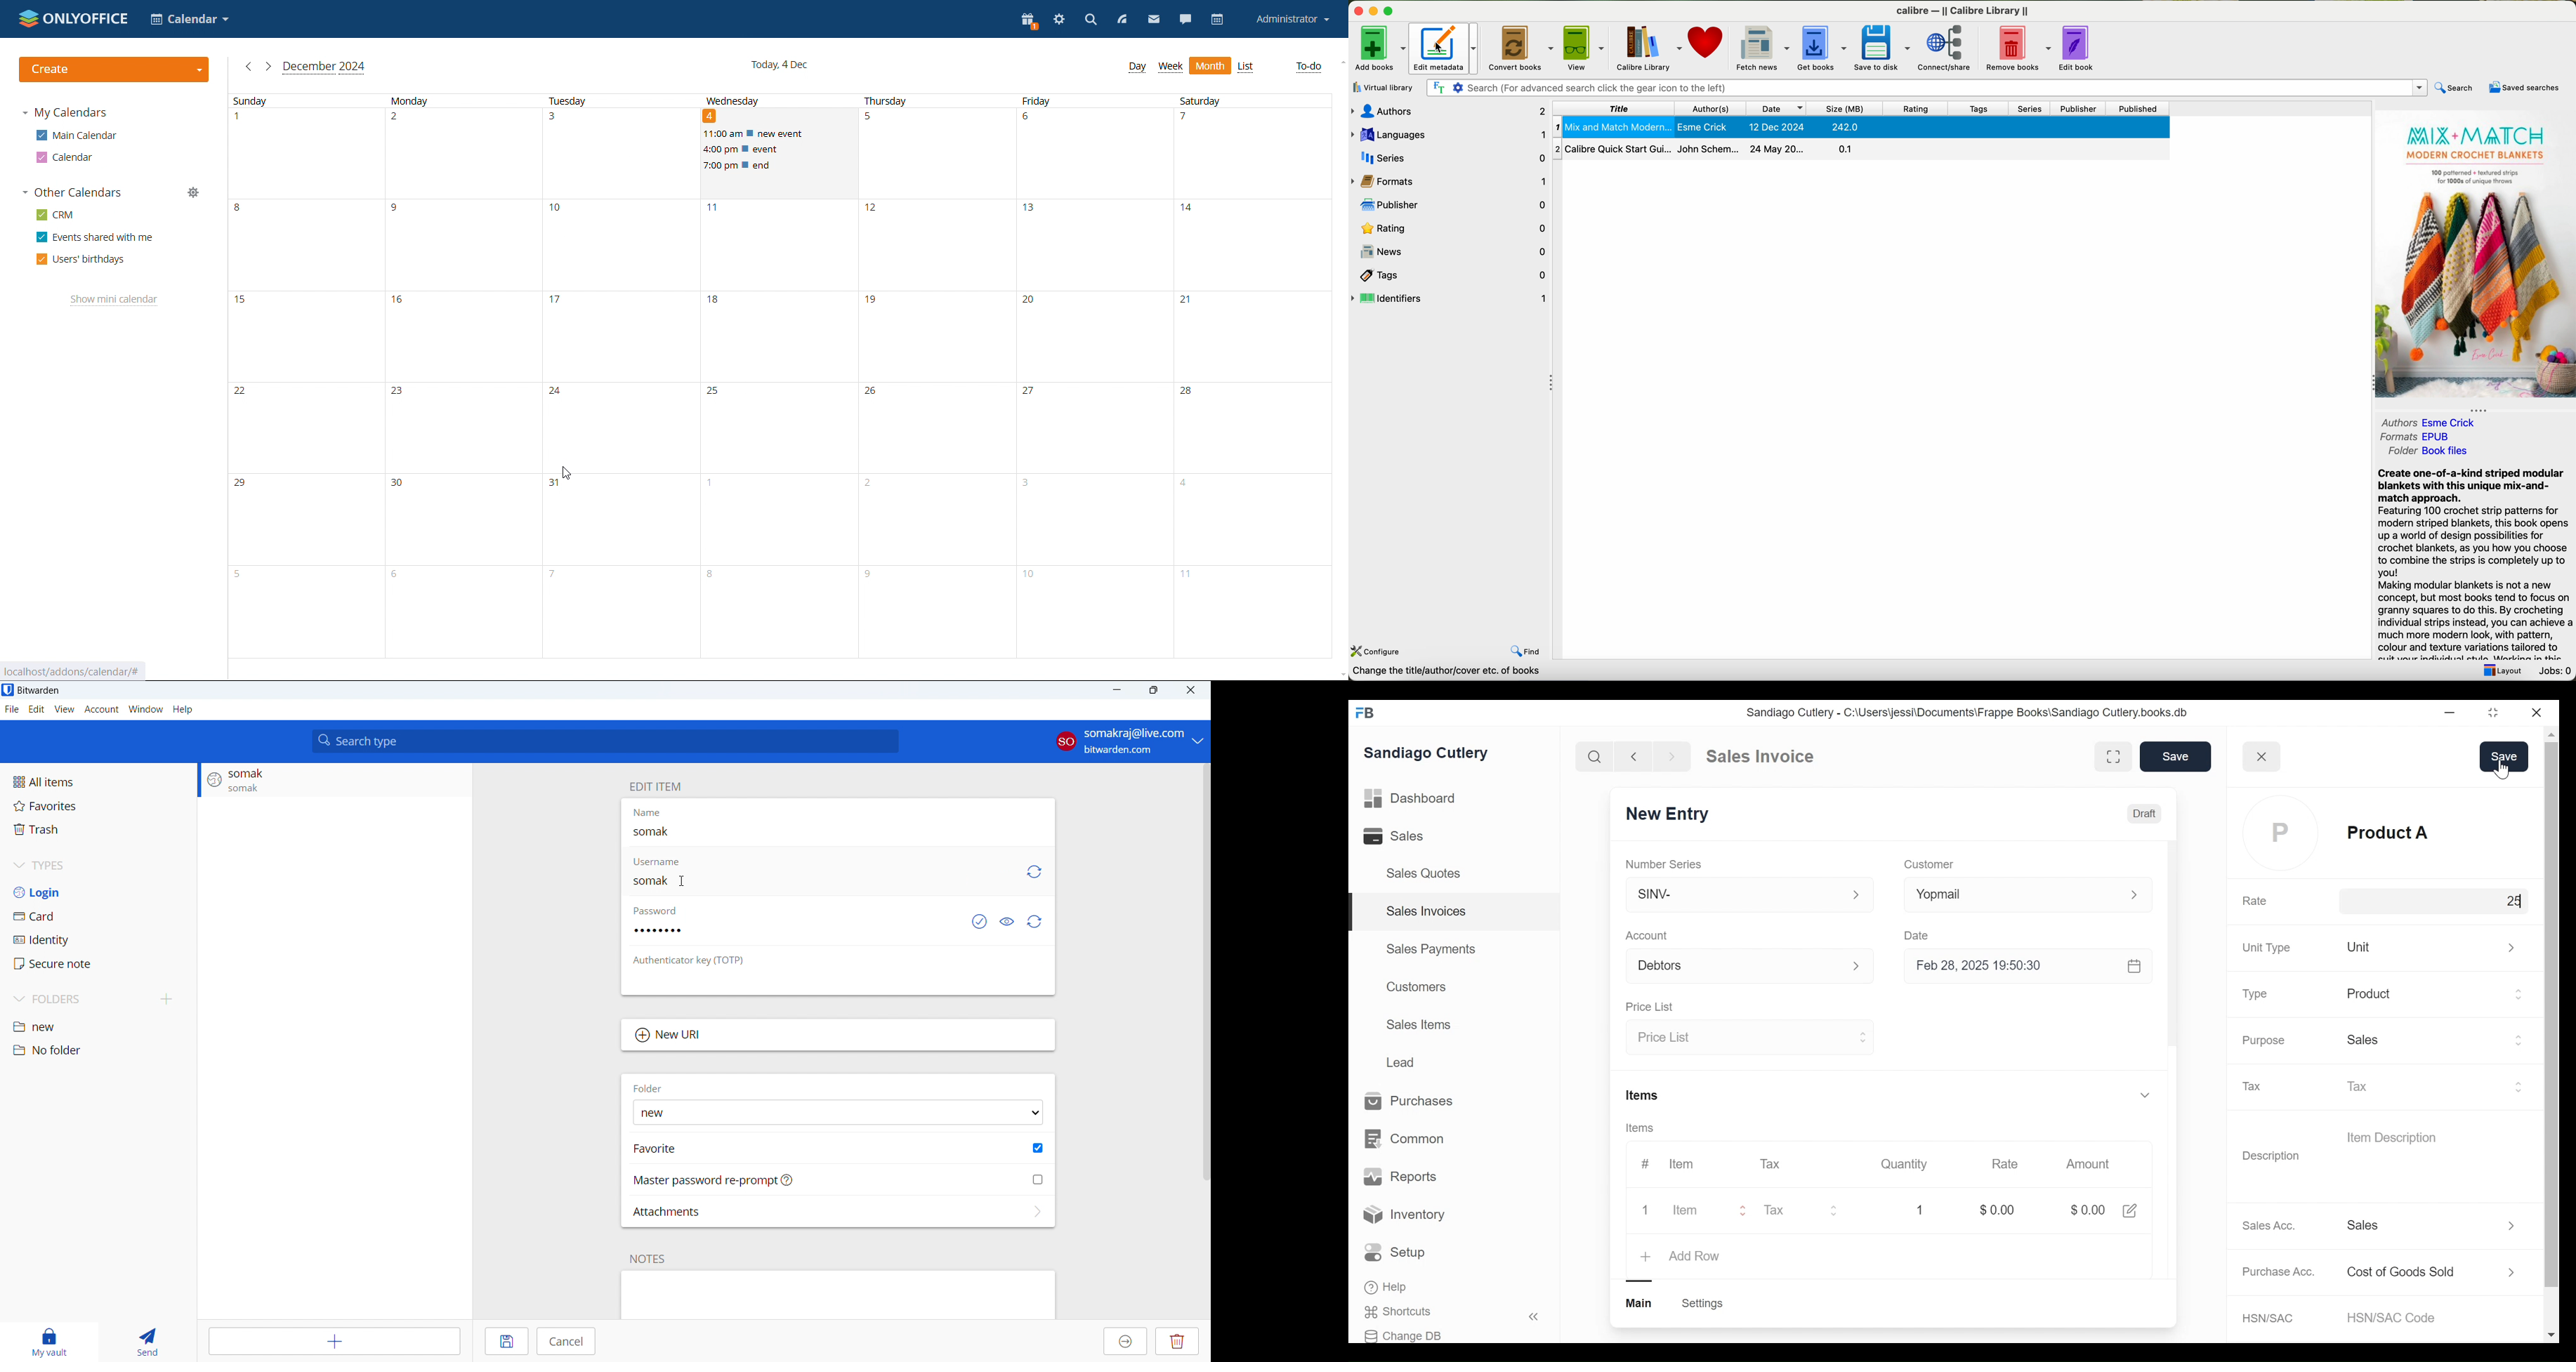  Describe the element at coordinates (2504, 900) in the screenshot. I see `$25` at that location.